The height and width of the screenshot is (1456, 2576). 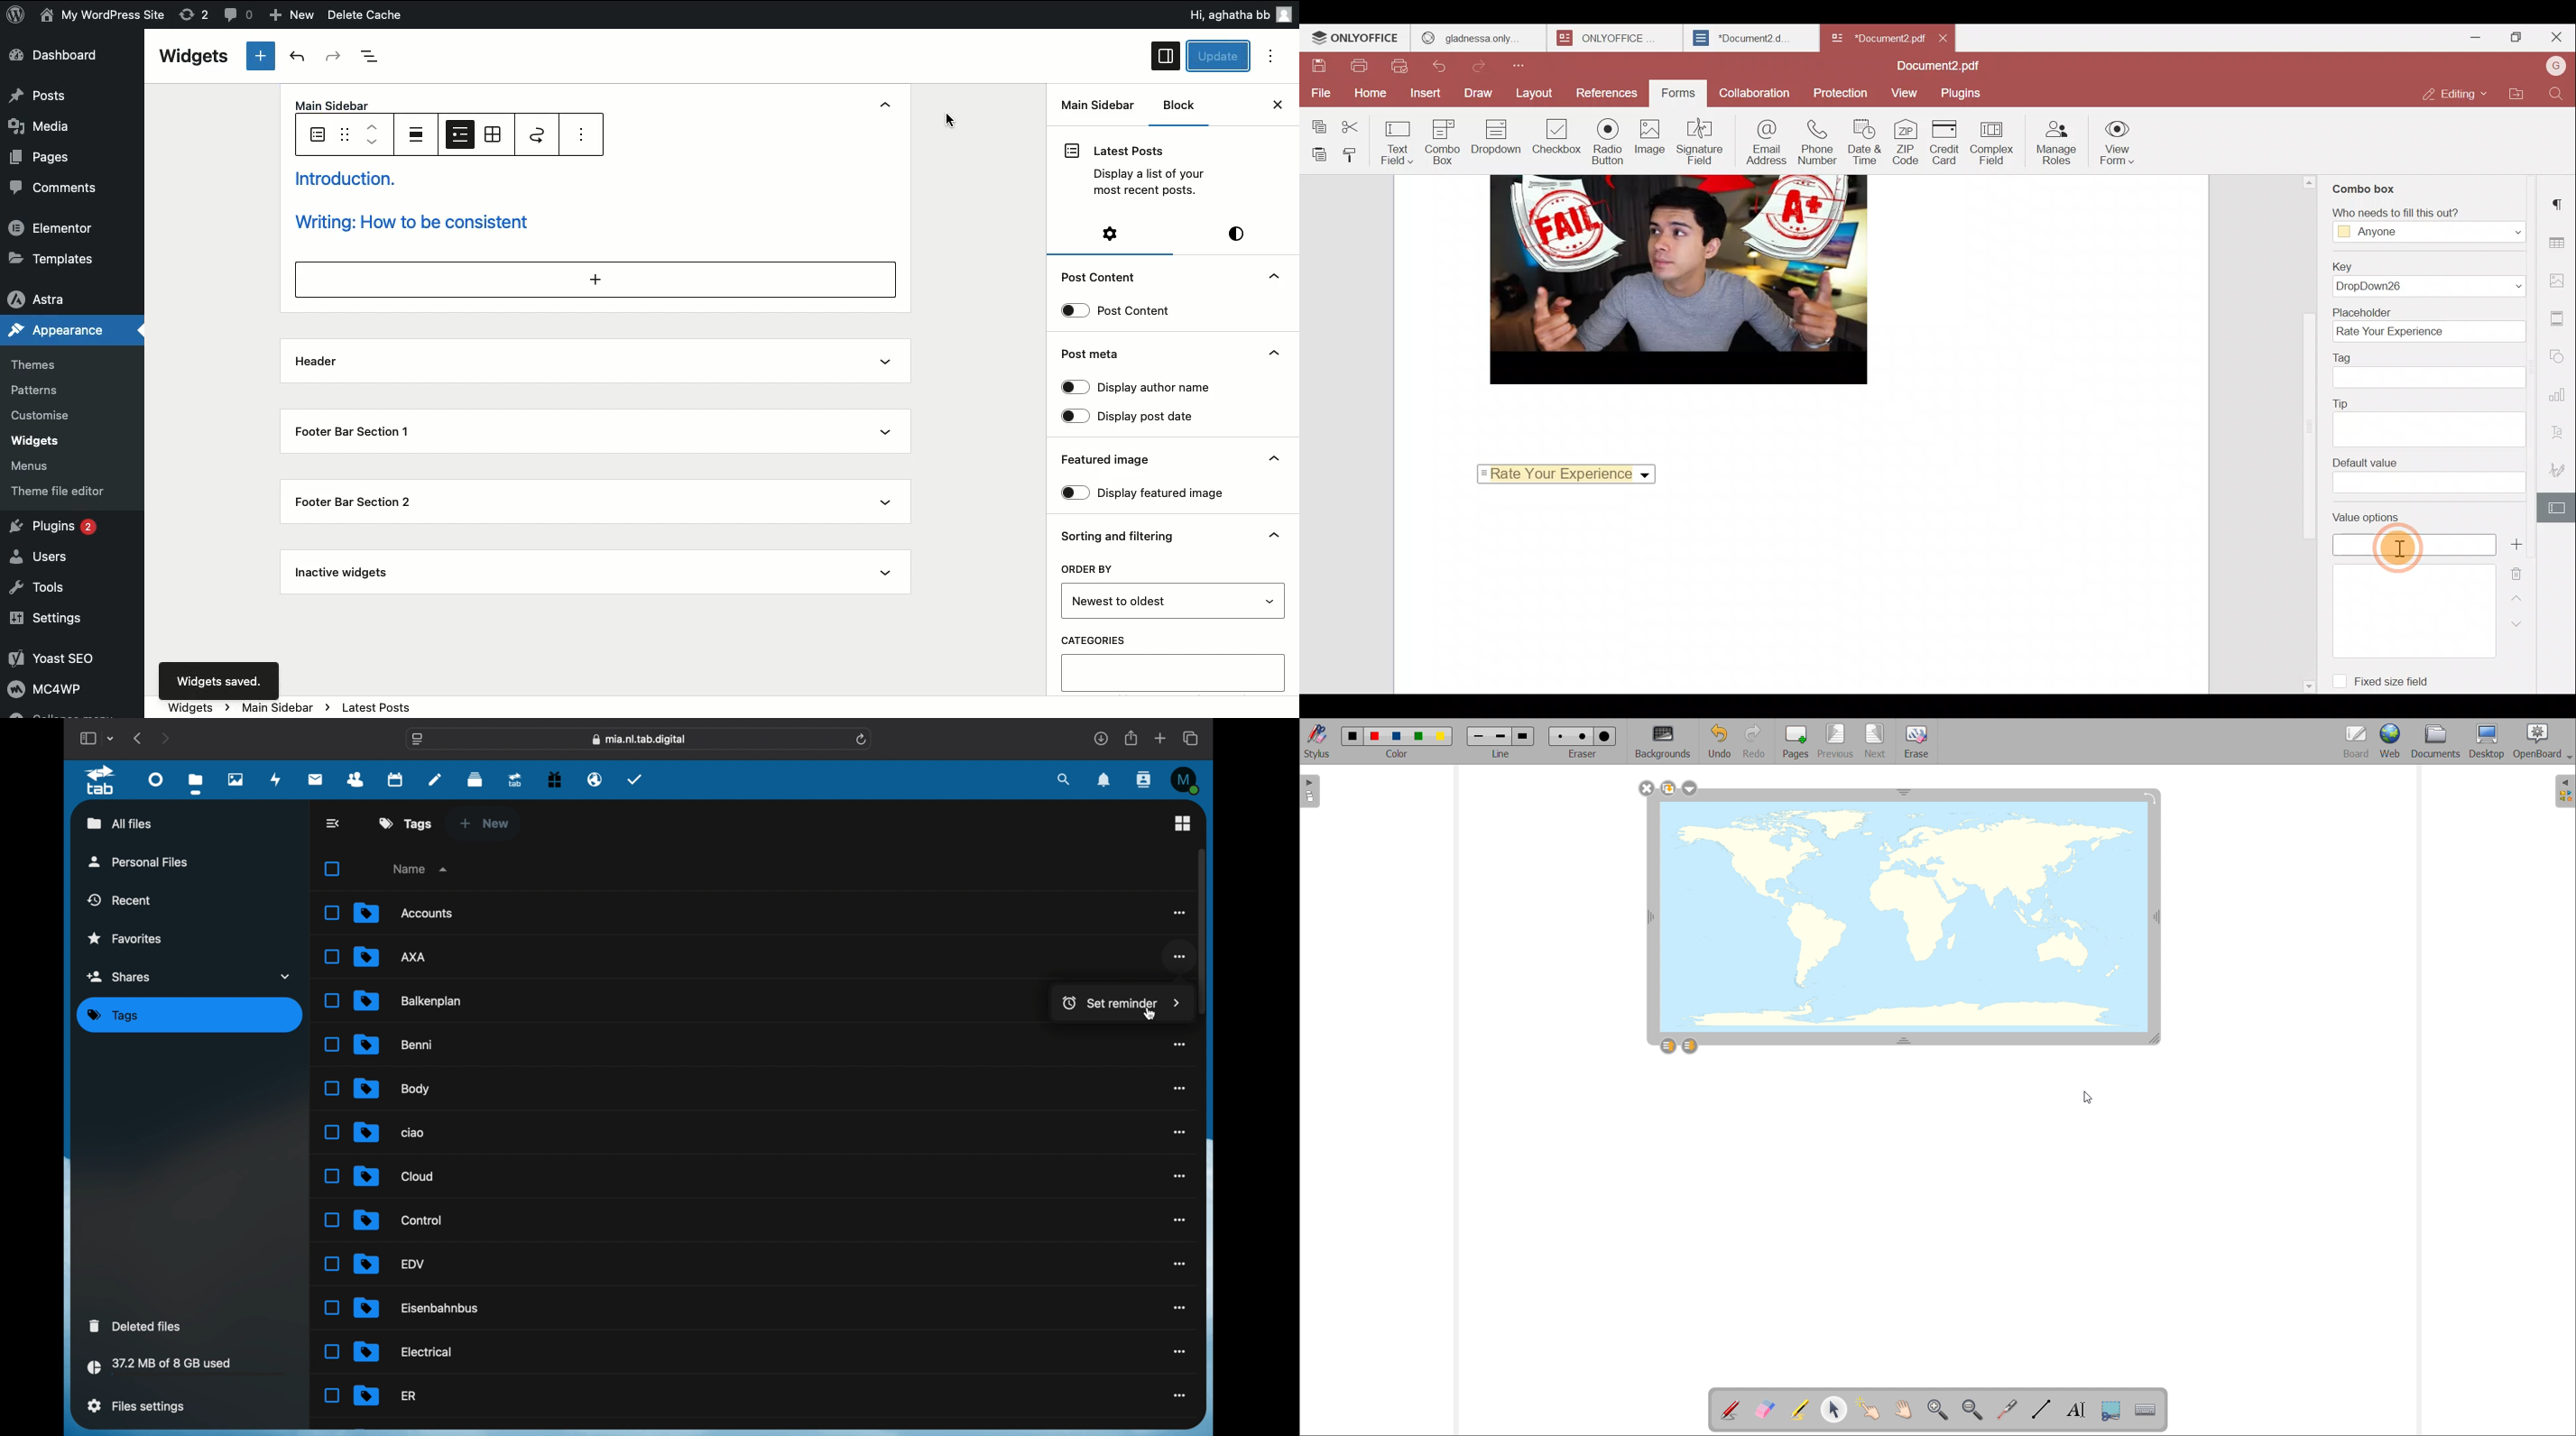 I want to click on tags, so click(x=113, y=1016).